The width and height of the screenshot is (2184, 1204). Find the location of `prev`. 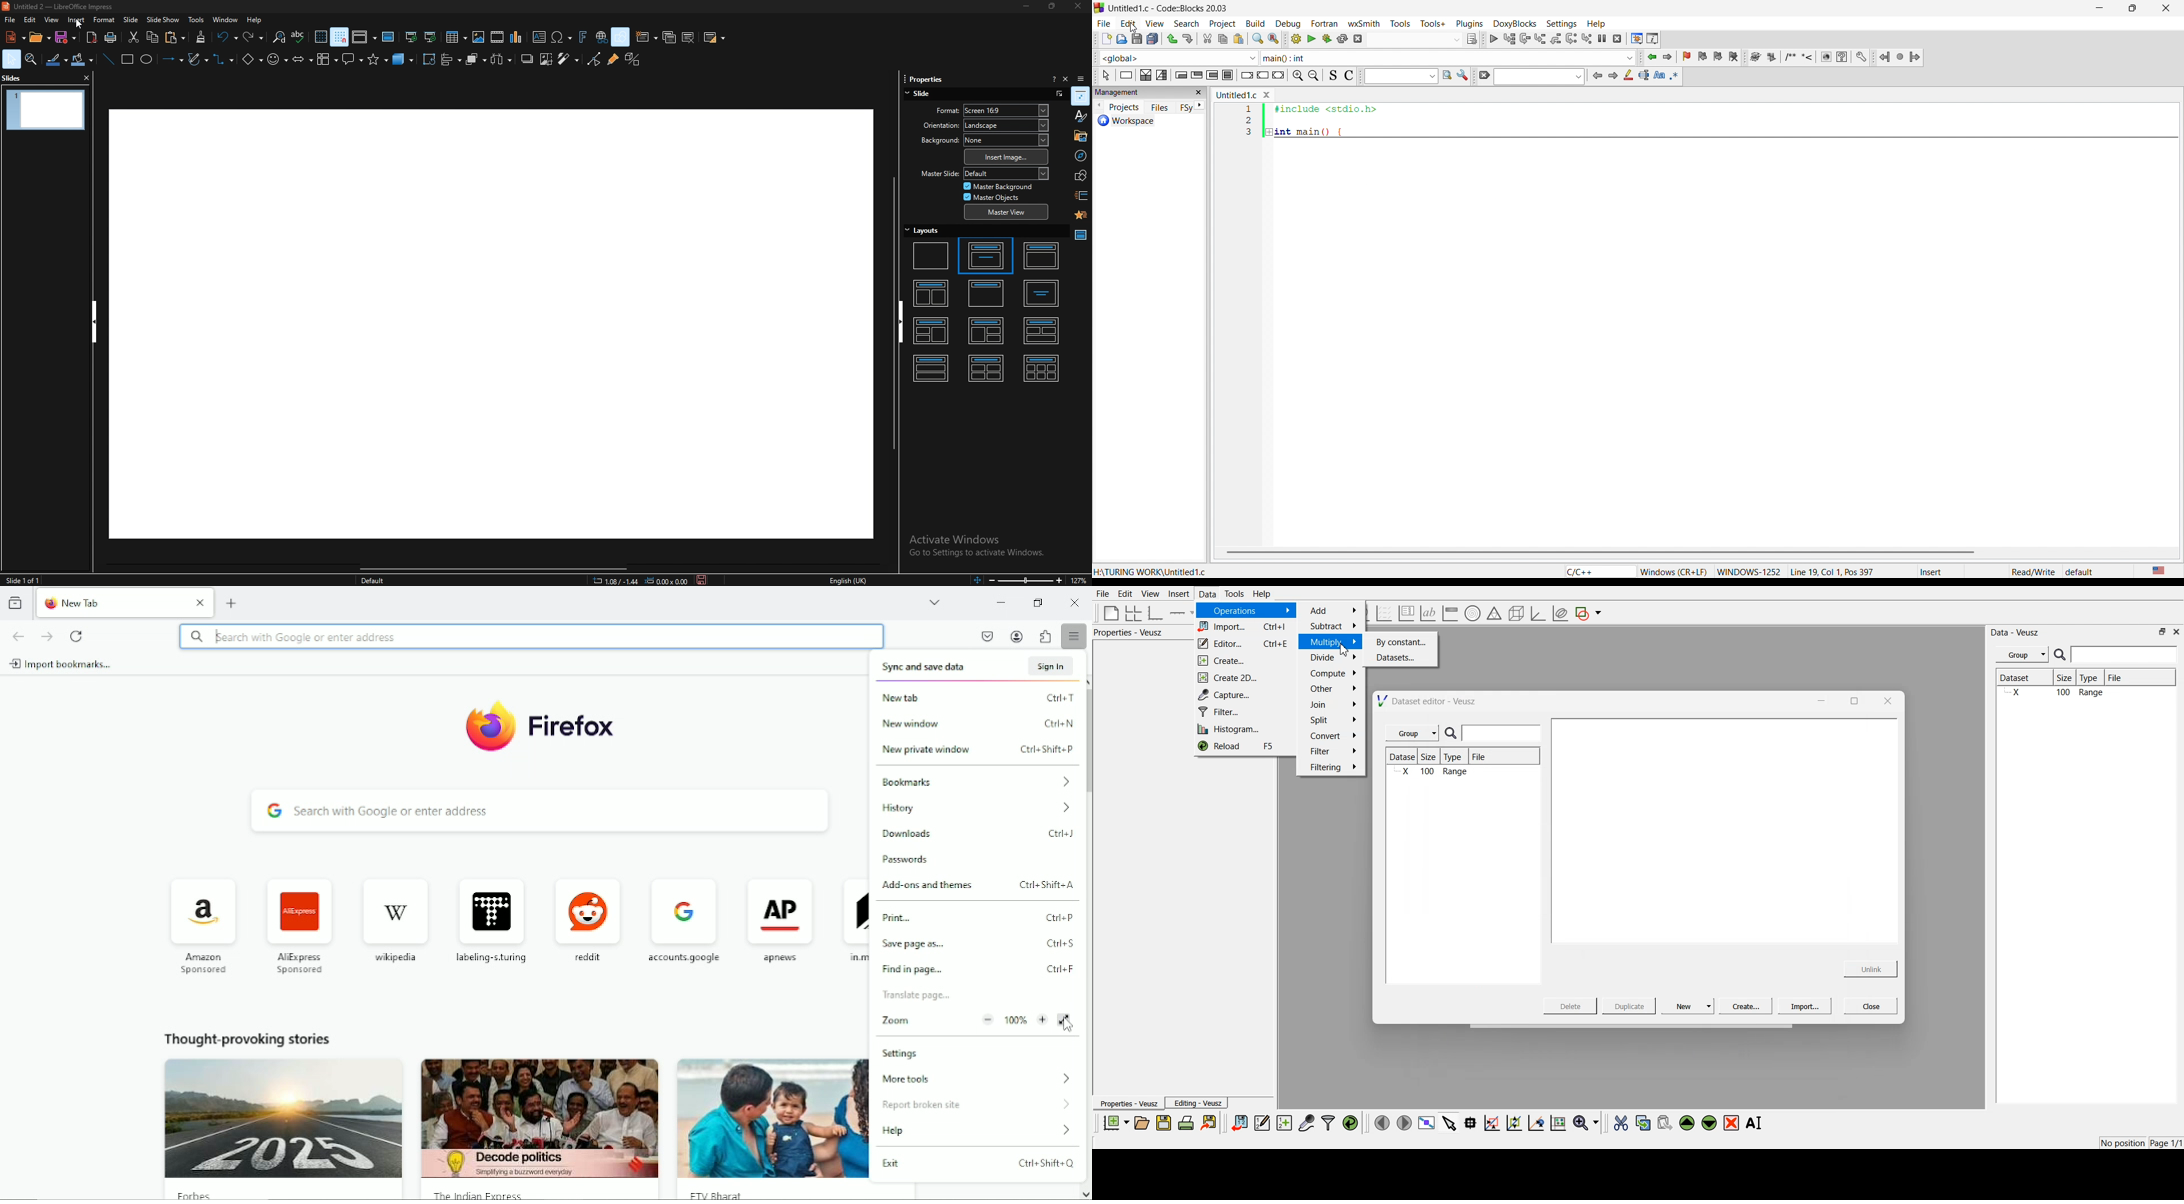

prev is located at coordinates (1596, 76).